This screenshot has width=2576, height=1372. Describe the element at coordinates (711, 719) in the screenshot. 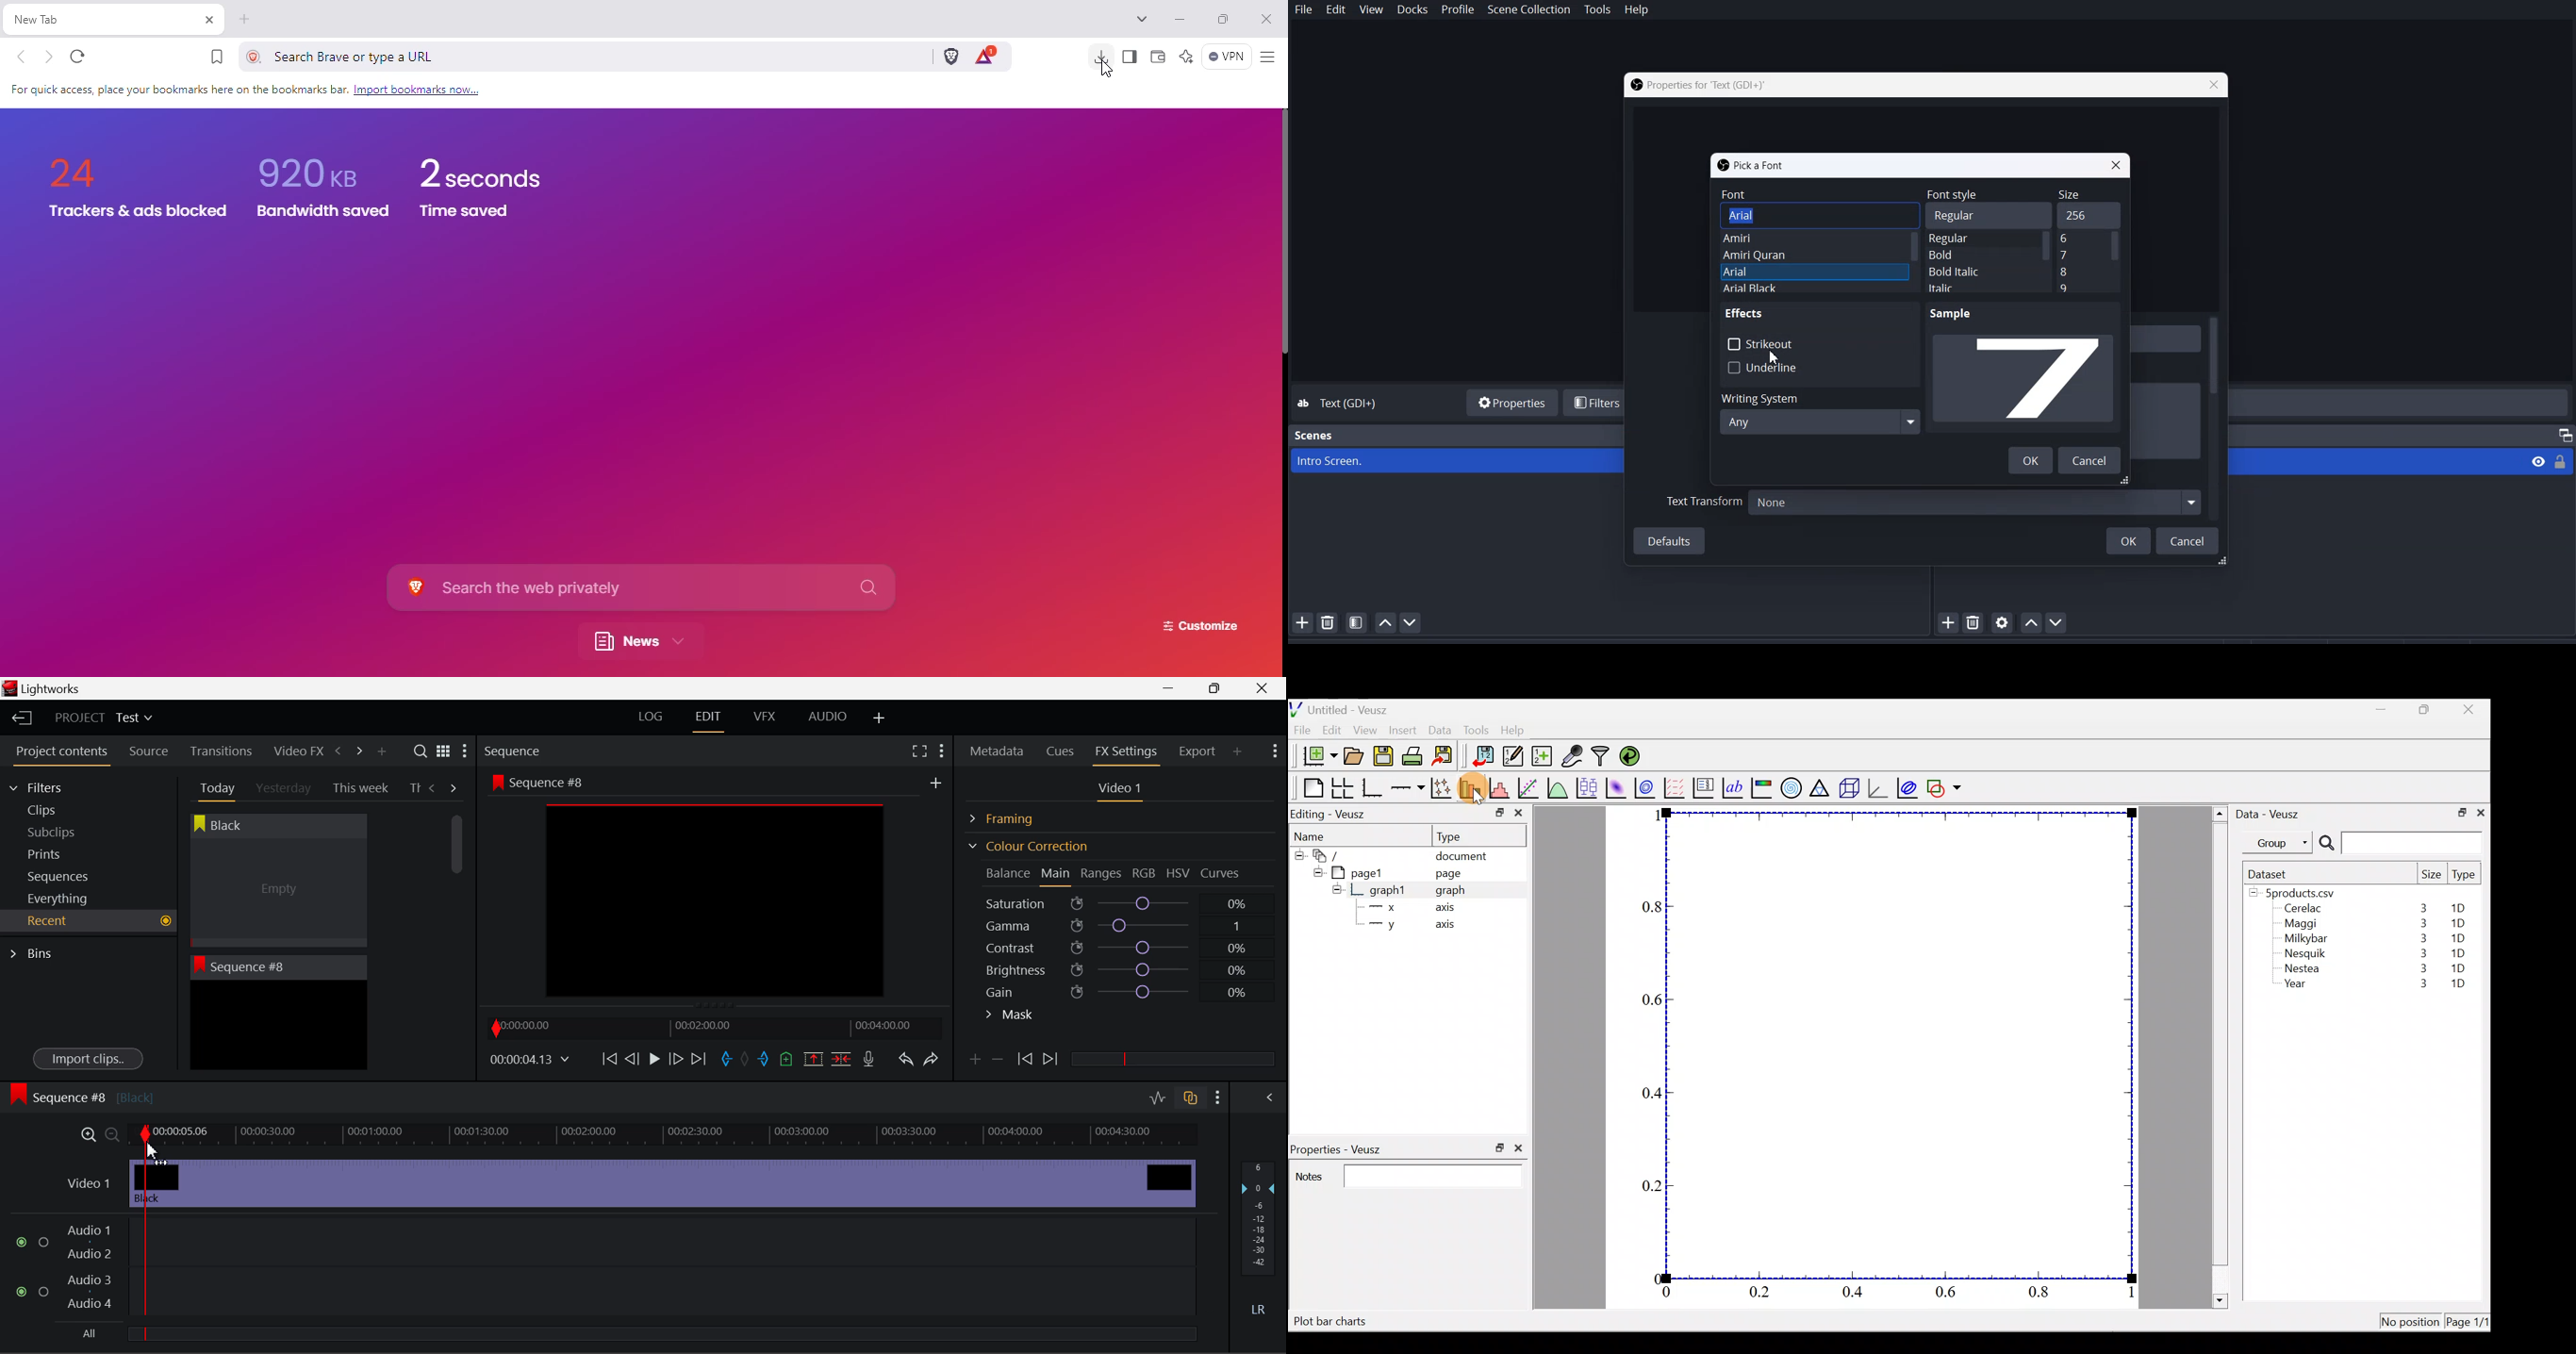

I see `EDIT Layout` at that location.